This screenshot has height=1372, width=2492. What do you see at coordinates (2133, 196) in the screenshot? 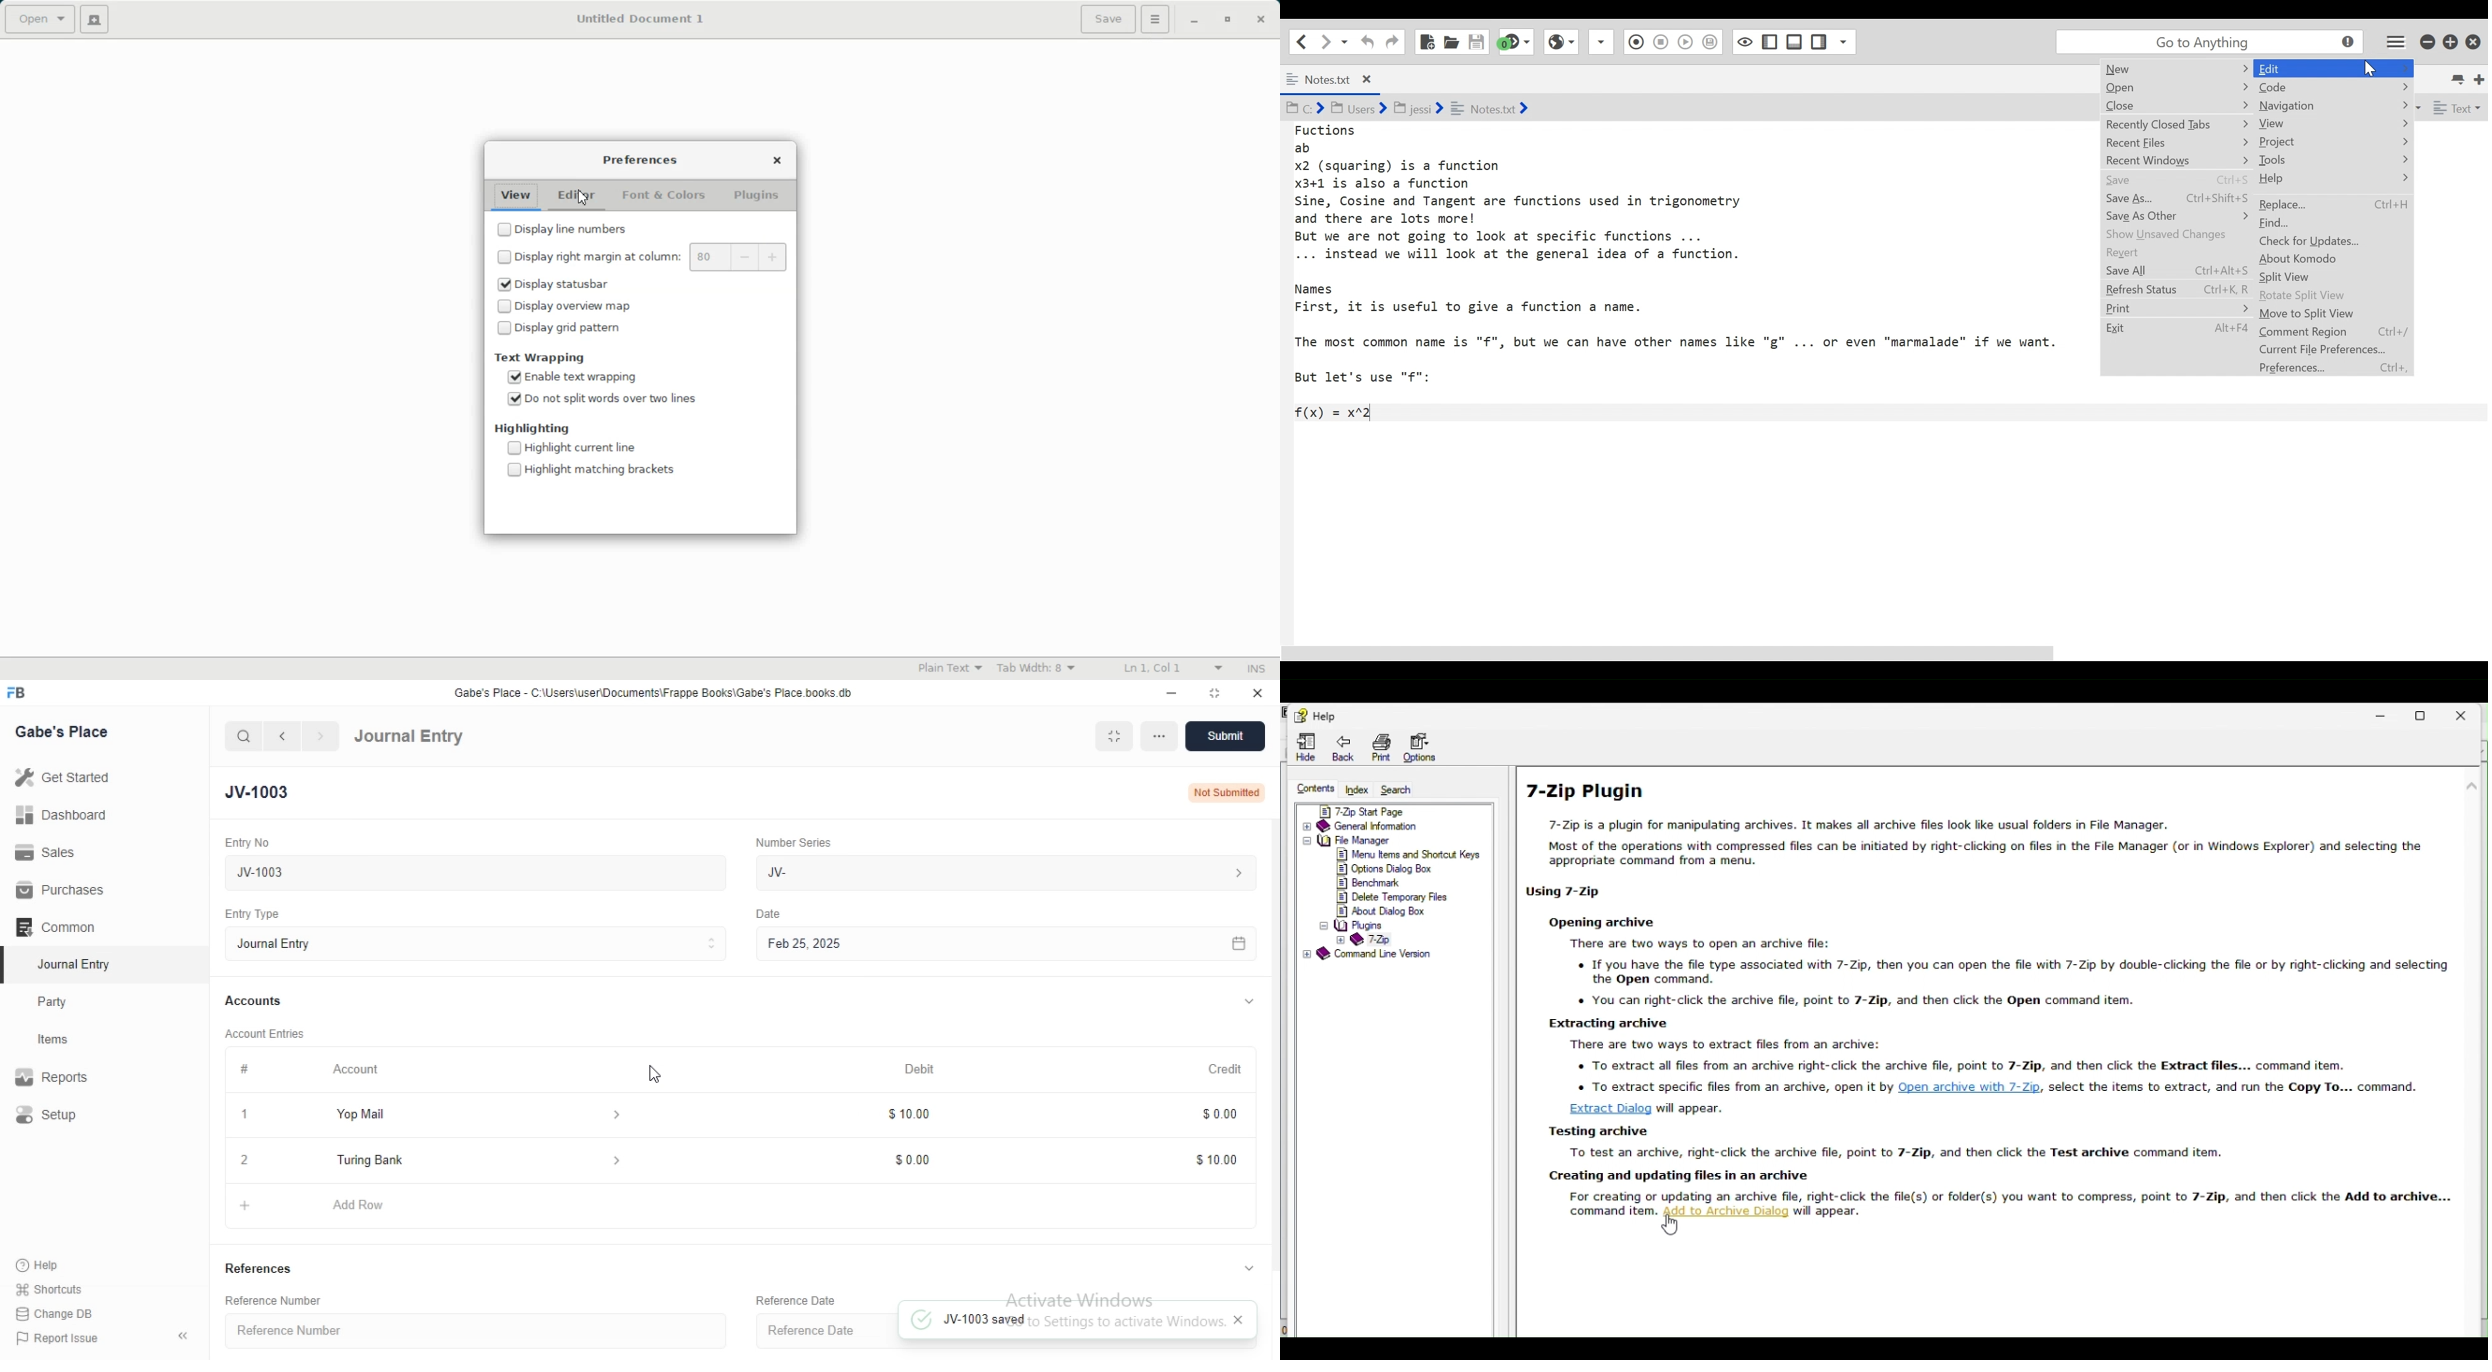
I see `save as` at bounding box center [2133, 196].